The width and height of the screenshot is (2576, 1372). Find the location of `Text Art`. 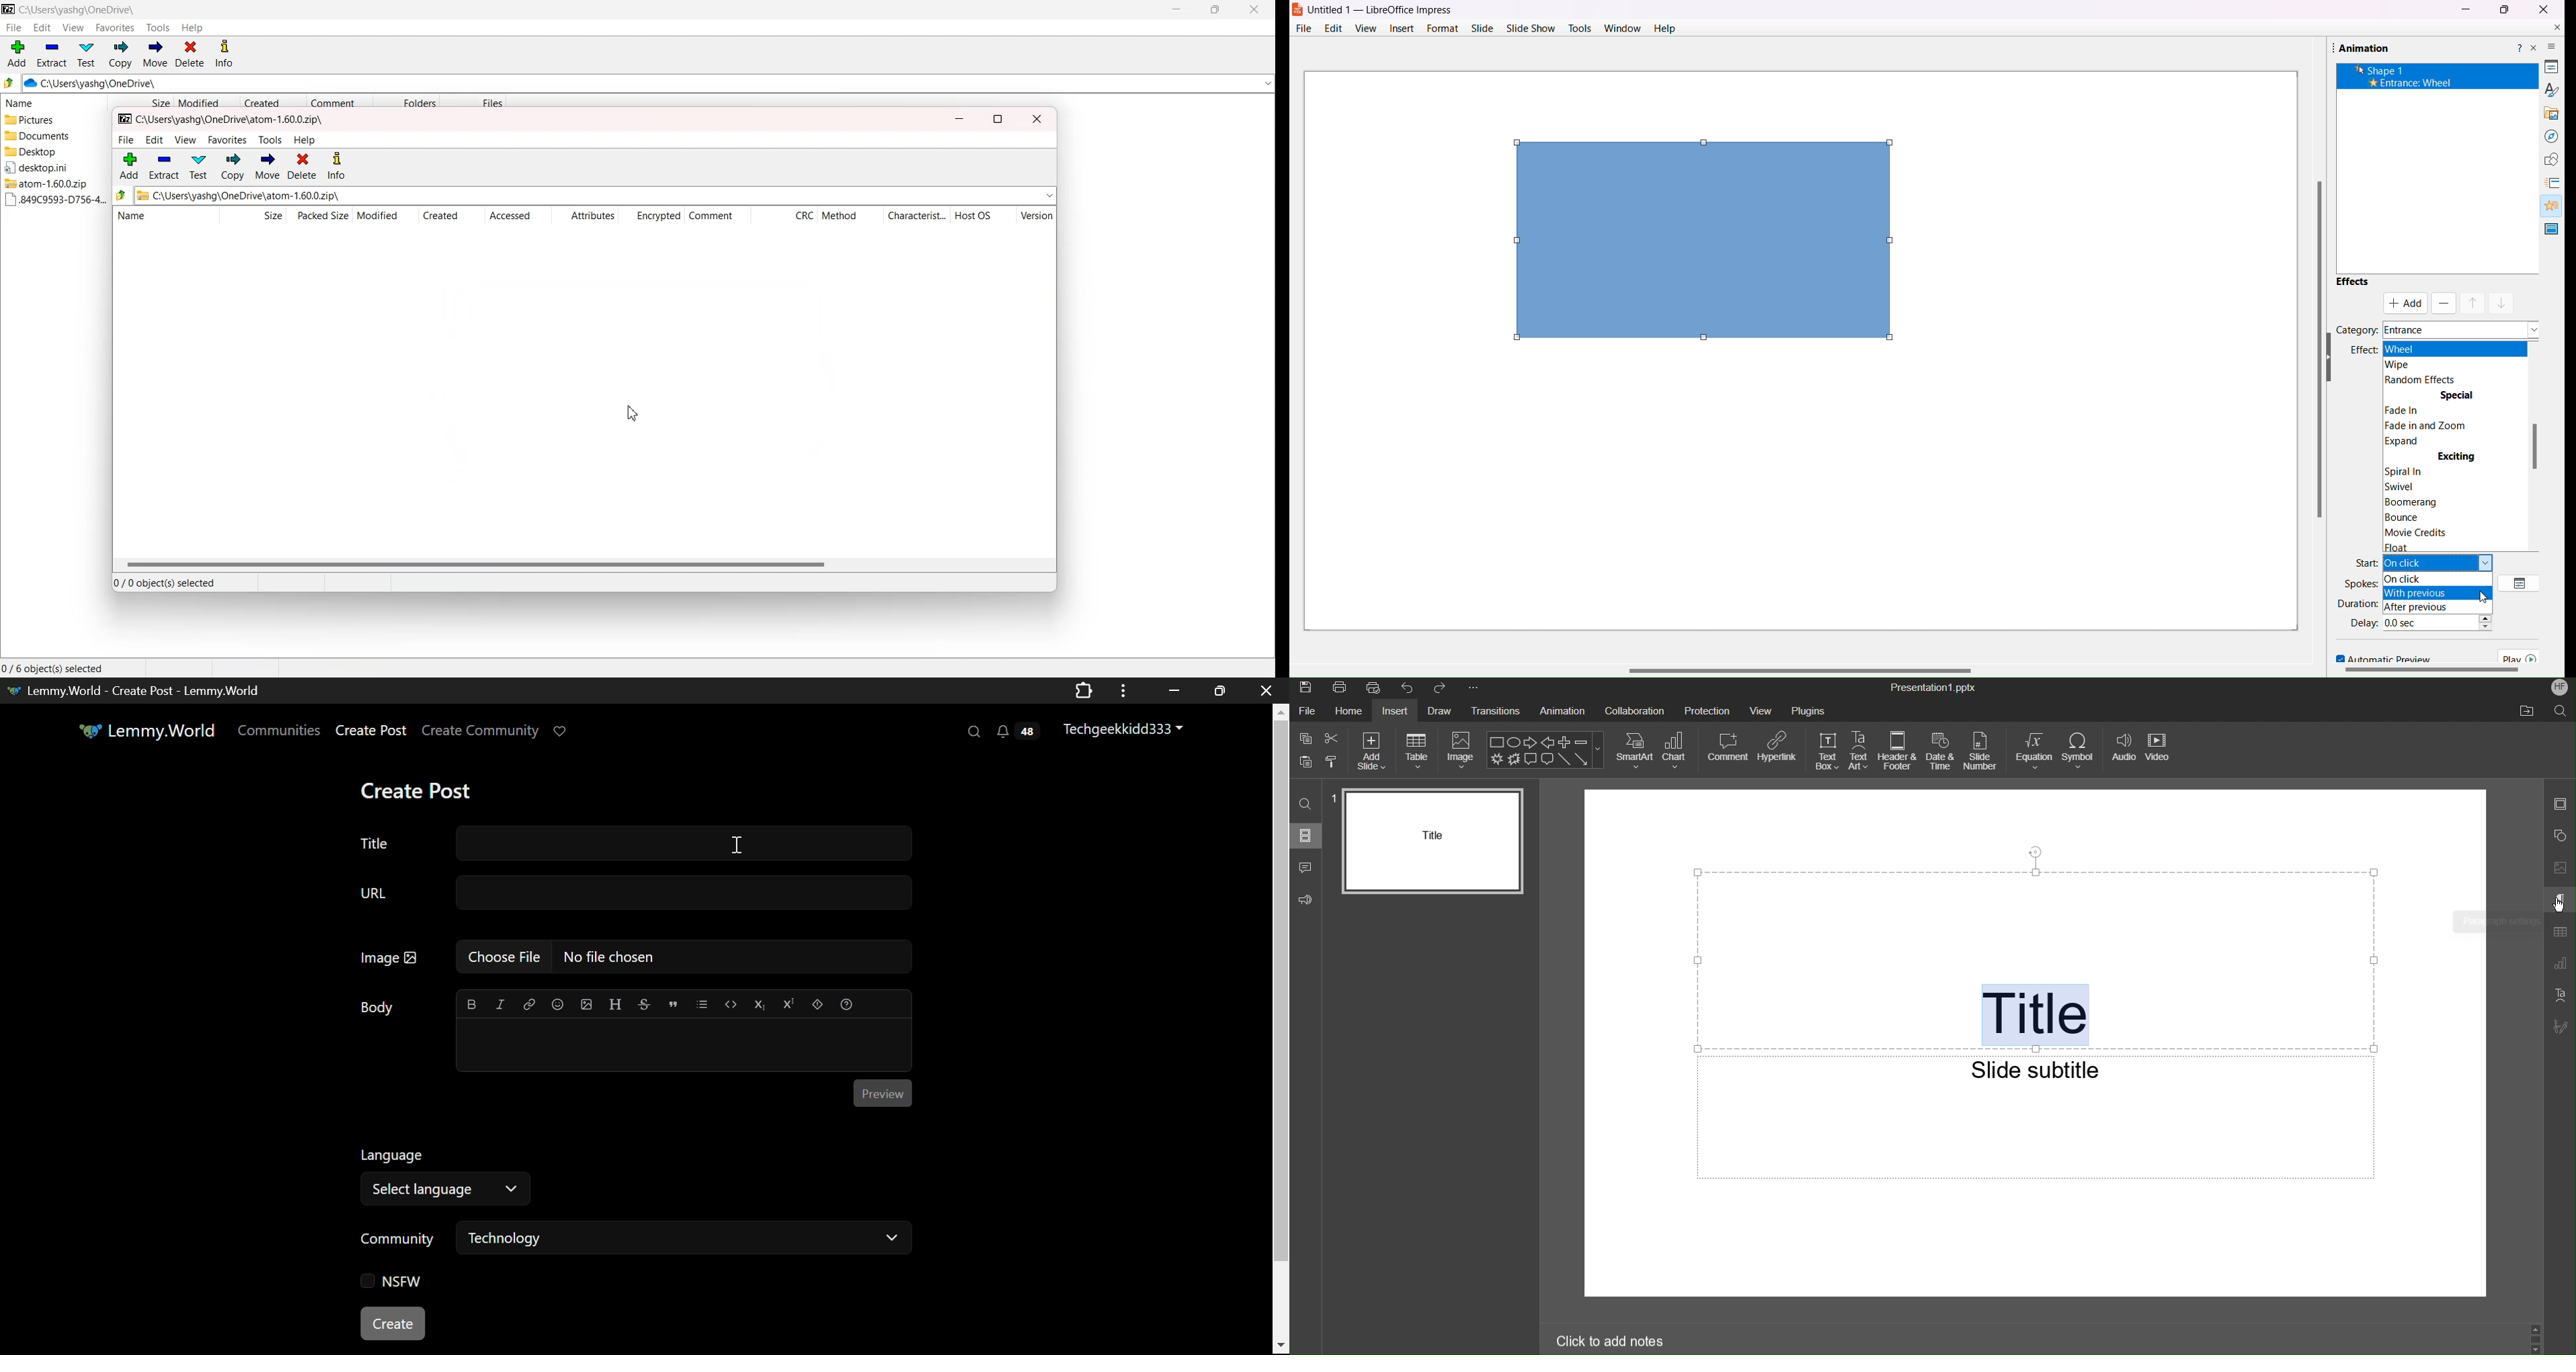

Text Art is located at coordinates (2559, 995).